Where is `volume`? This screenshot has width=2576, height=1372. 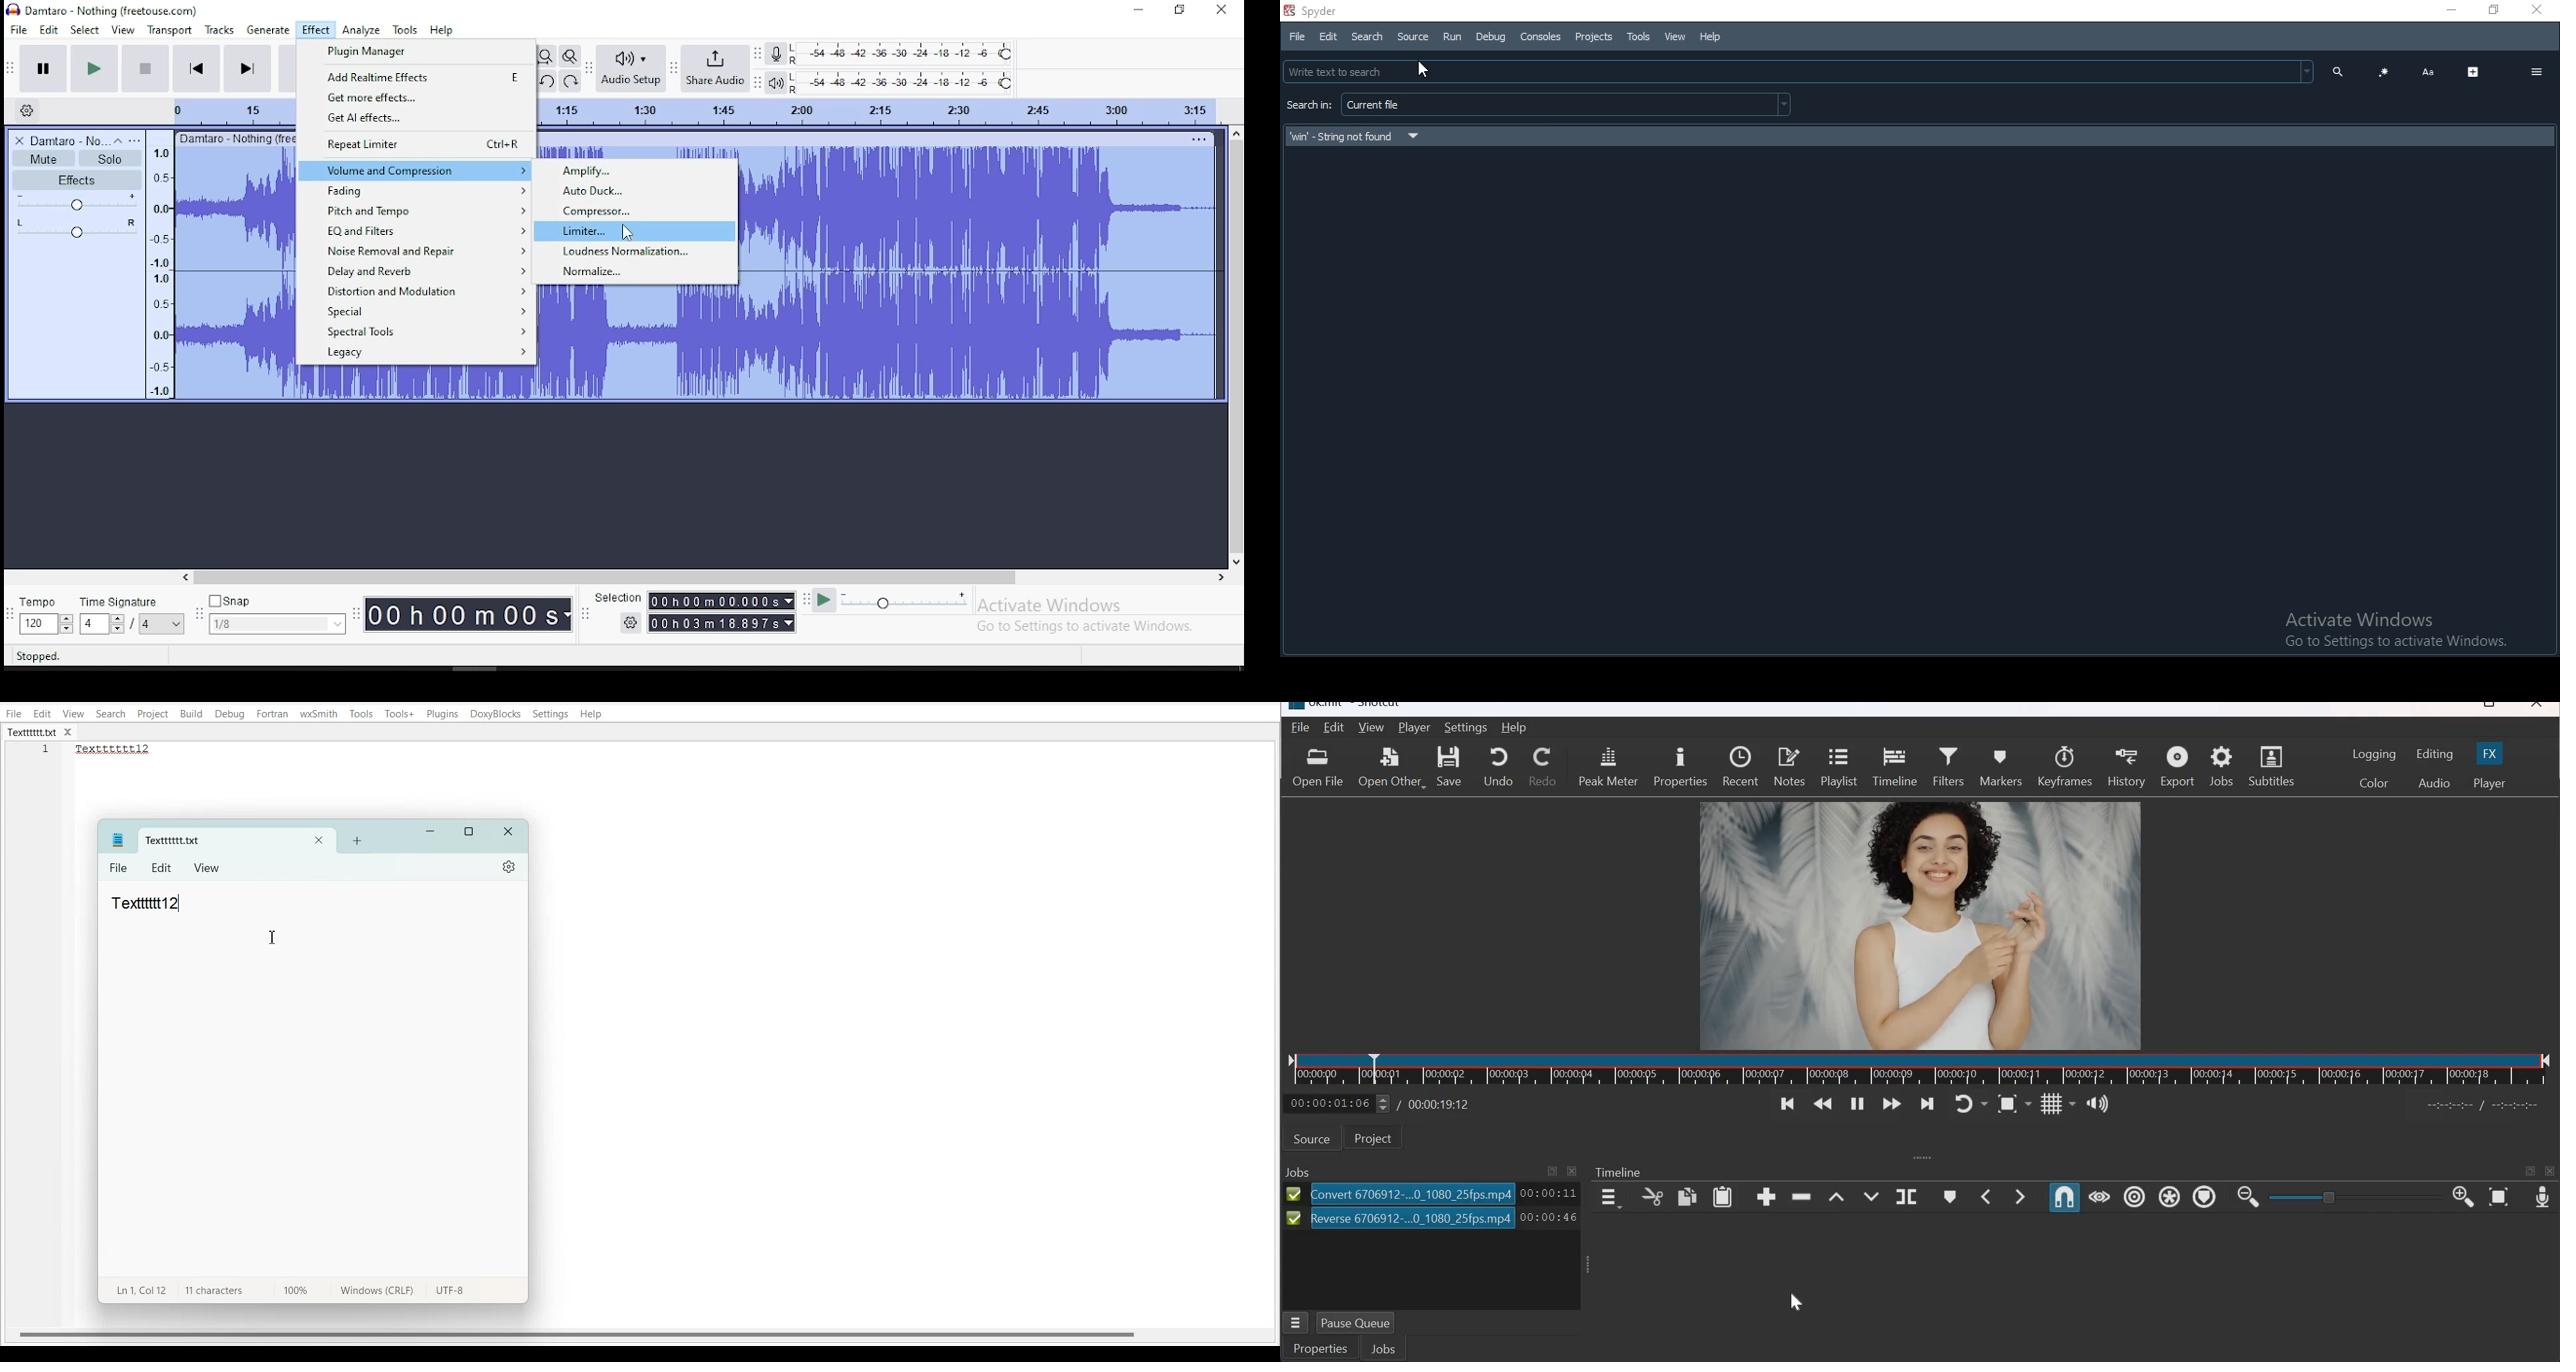 volume is located at coordinates (75, 203).